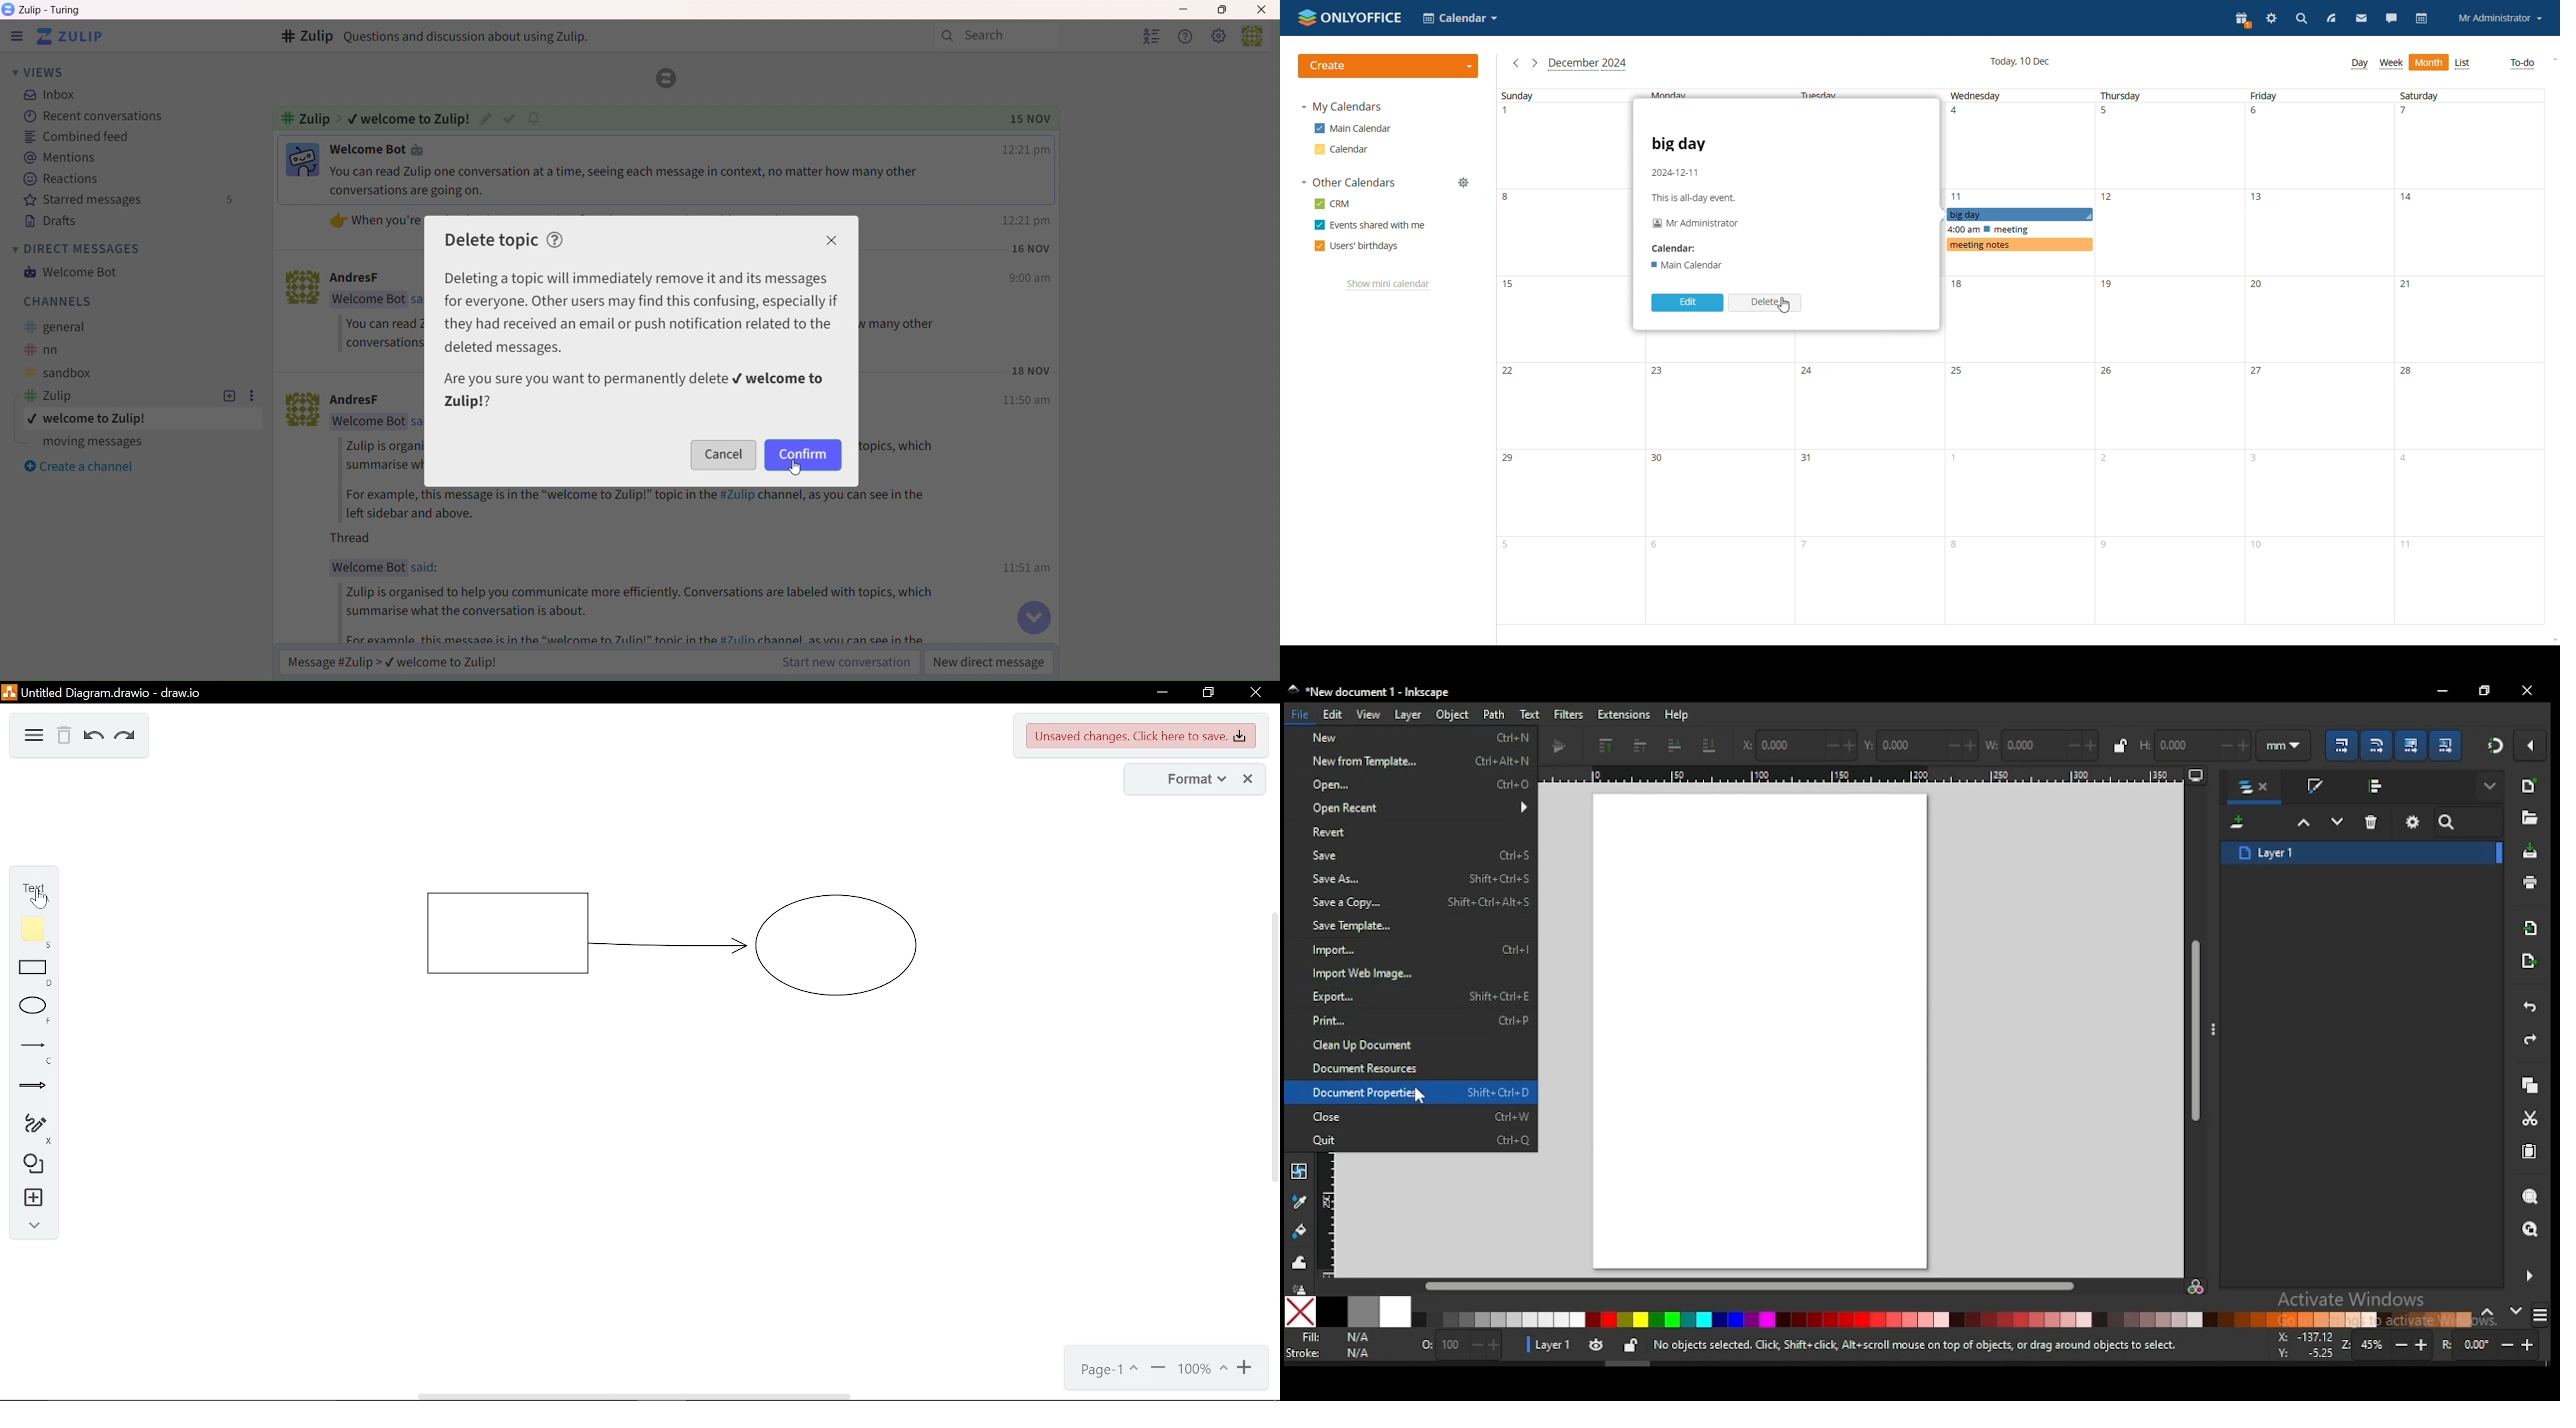 The width and height of the screenshot is (2576, 1428). Describe the element at coordinates (43, 220) in the screenshot. I see `Drafts` at that location.